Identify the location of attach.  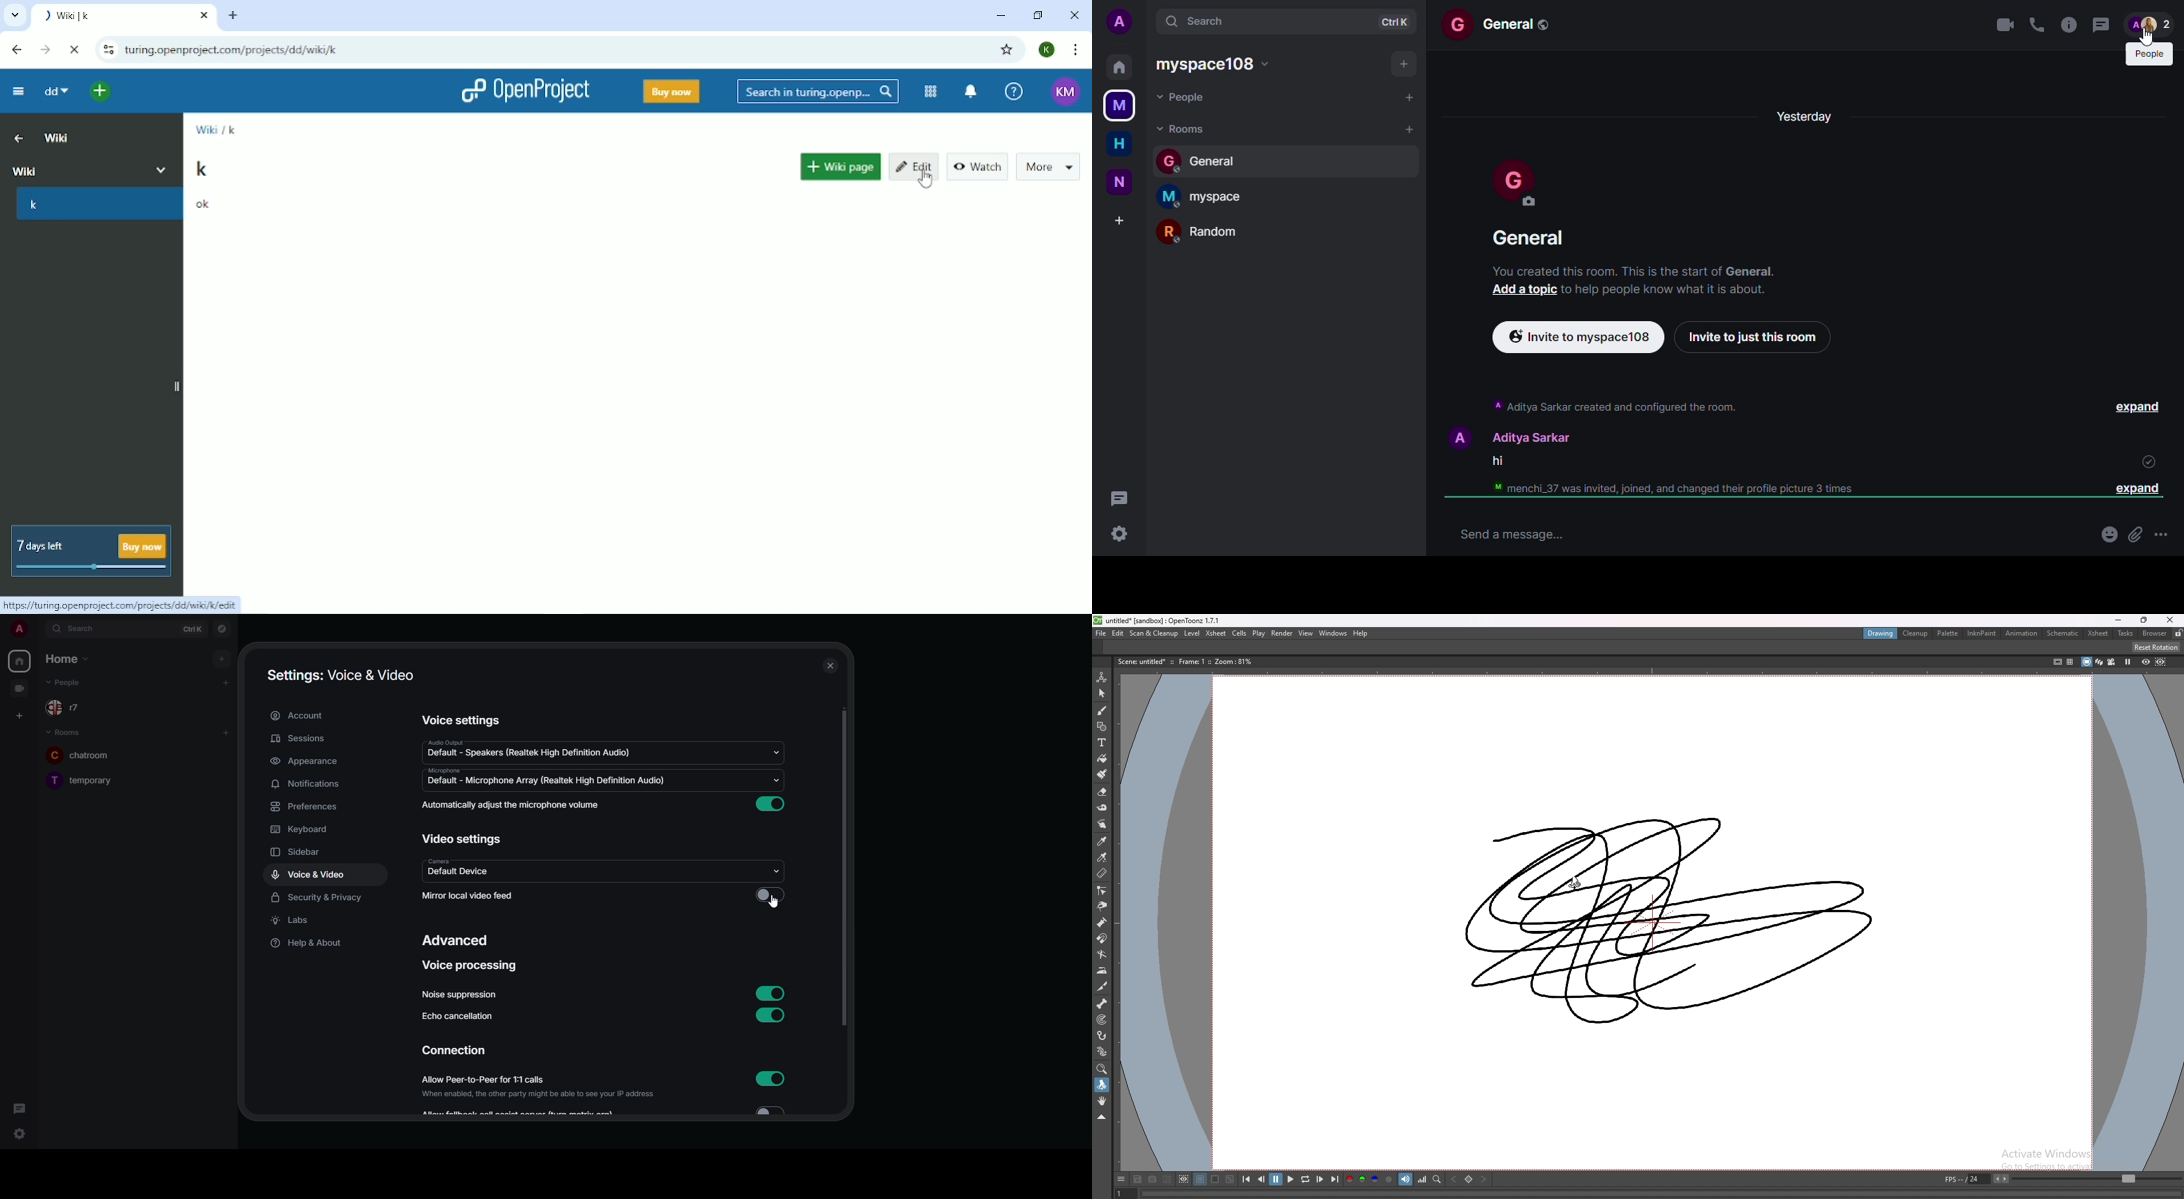
(2134, 534).